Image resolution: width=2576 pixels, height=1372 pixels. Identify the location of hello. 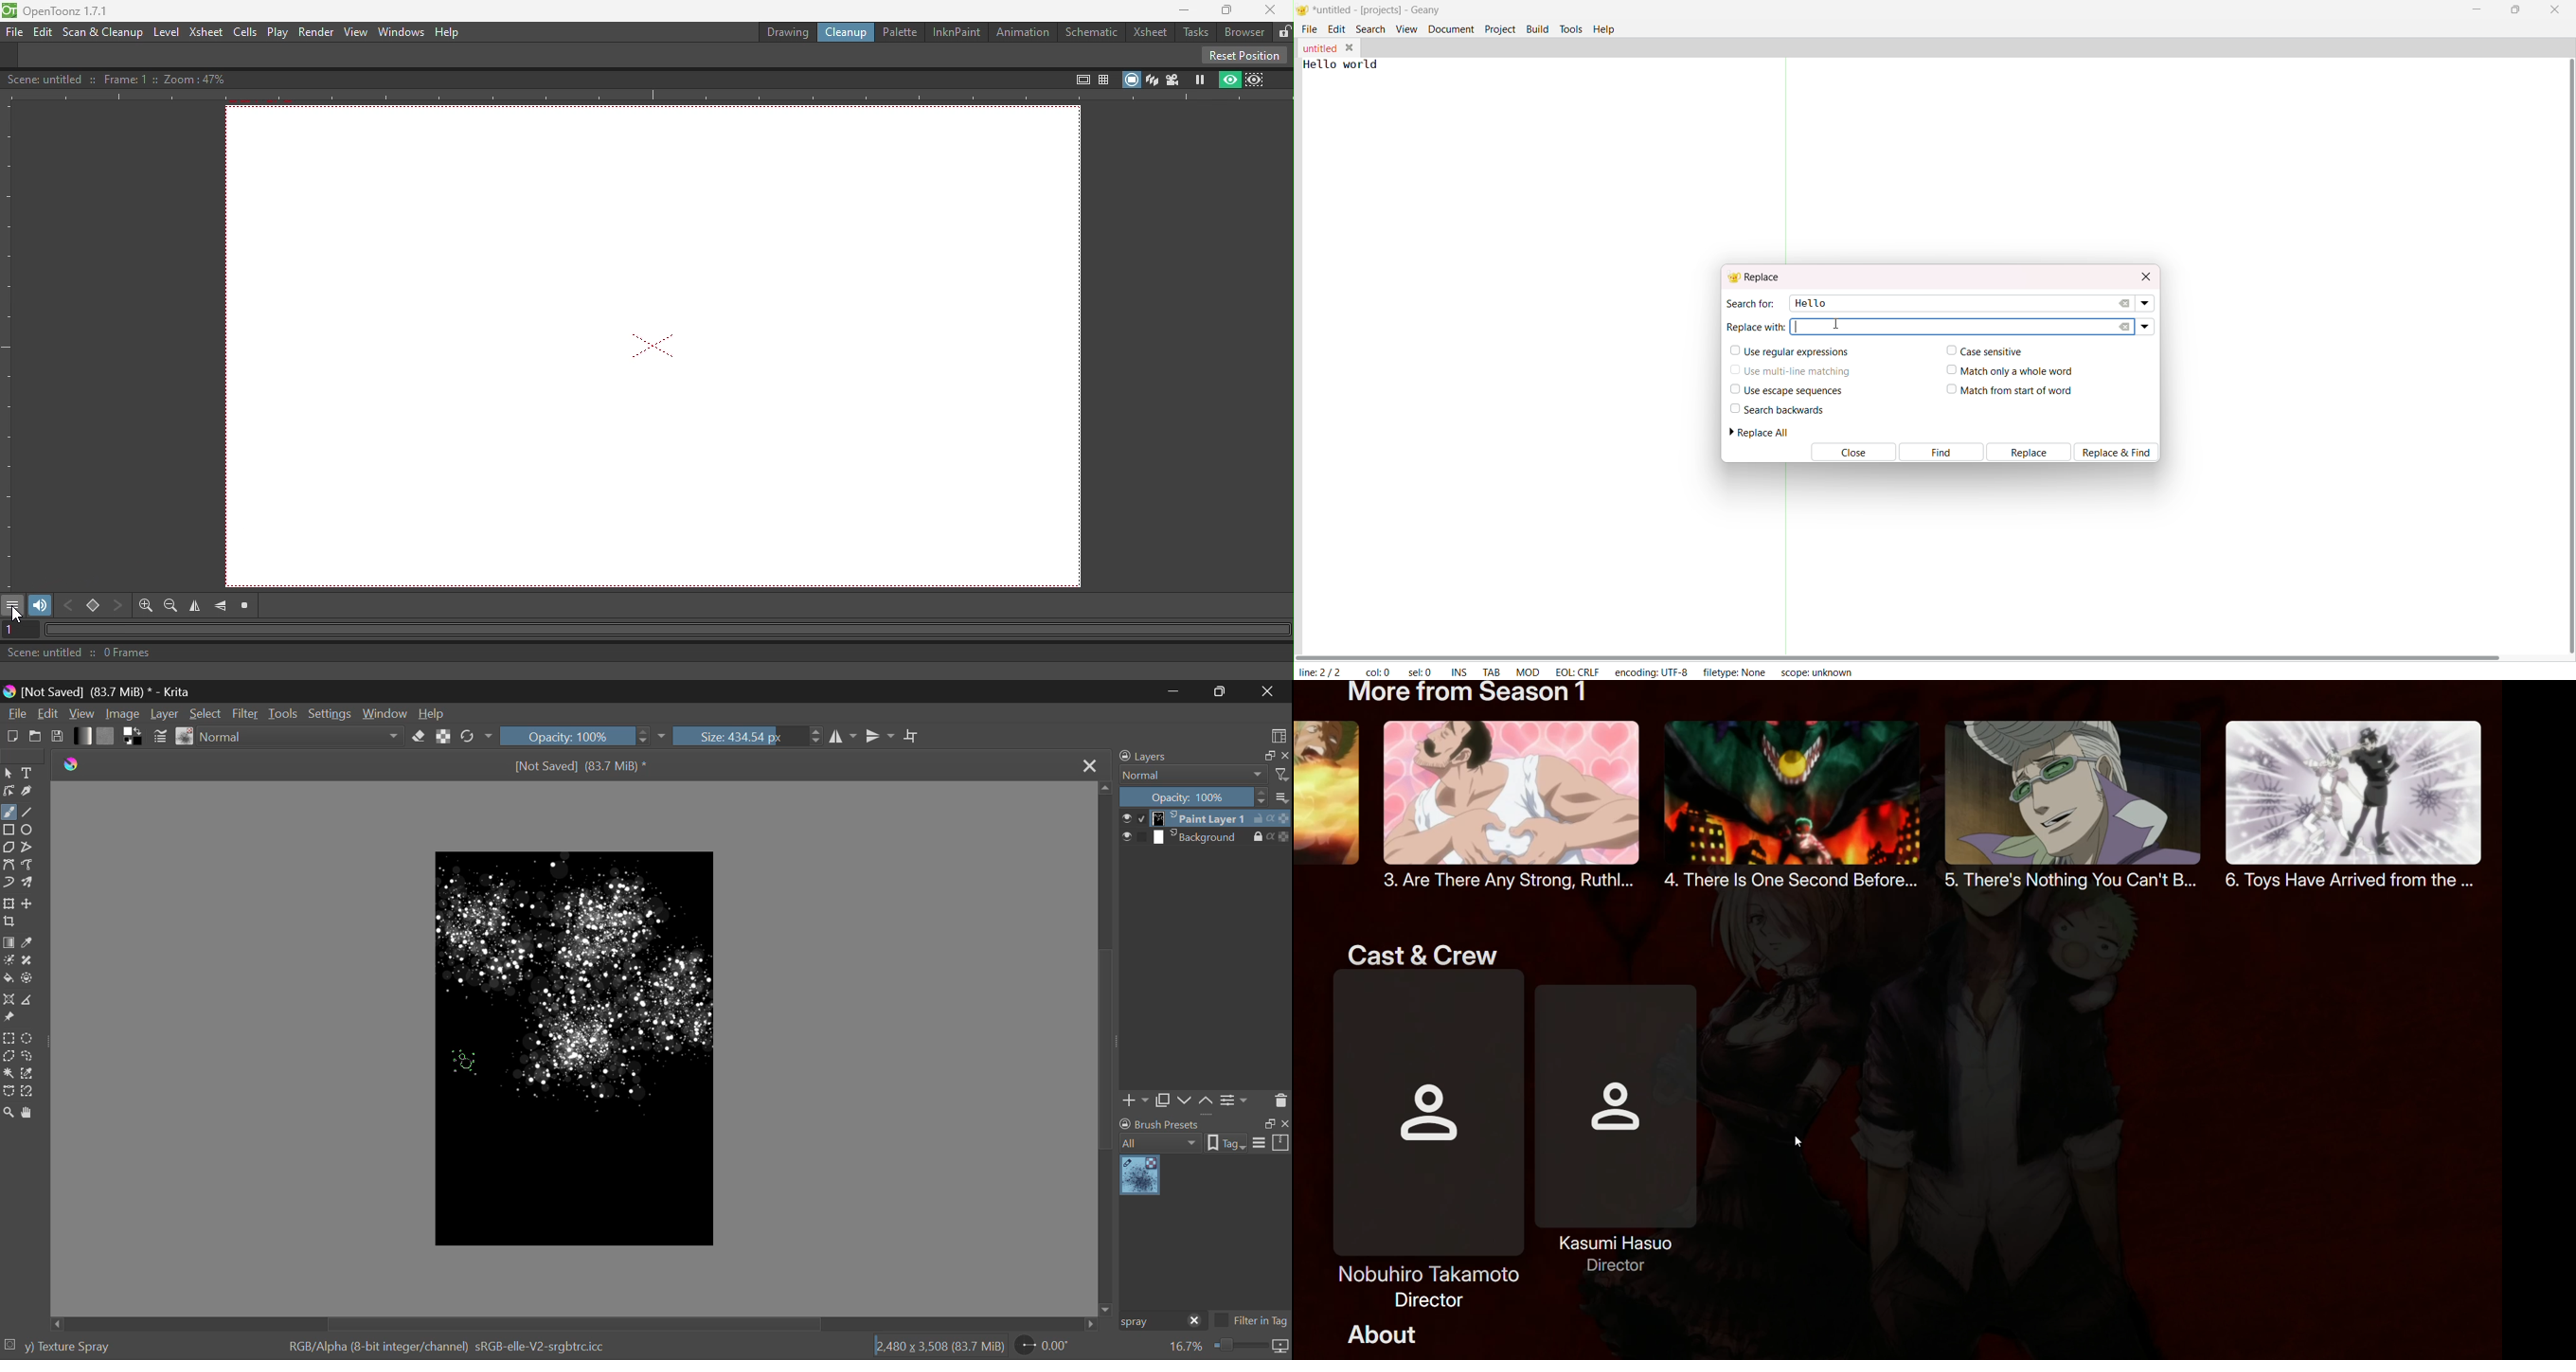
(1809, 302).